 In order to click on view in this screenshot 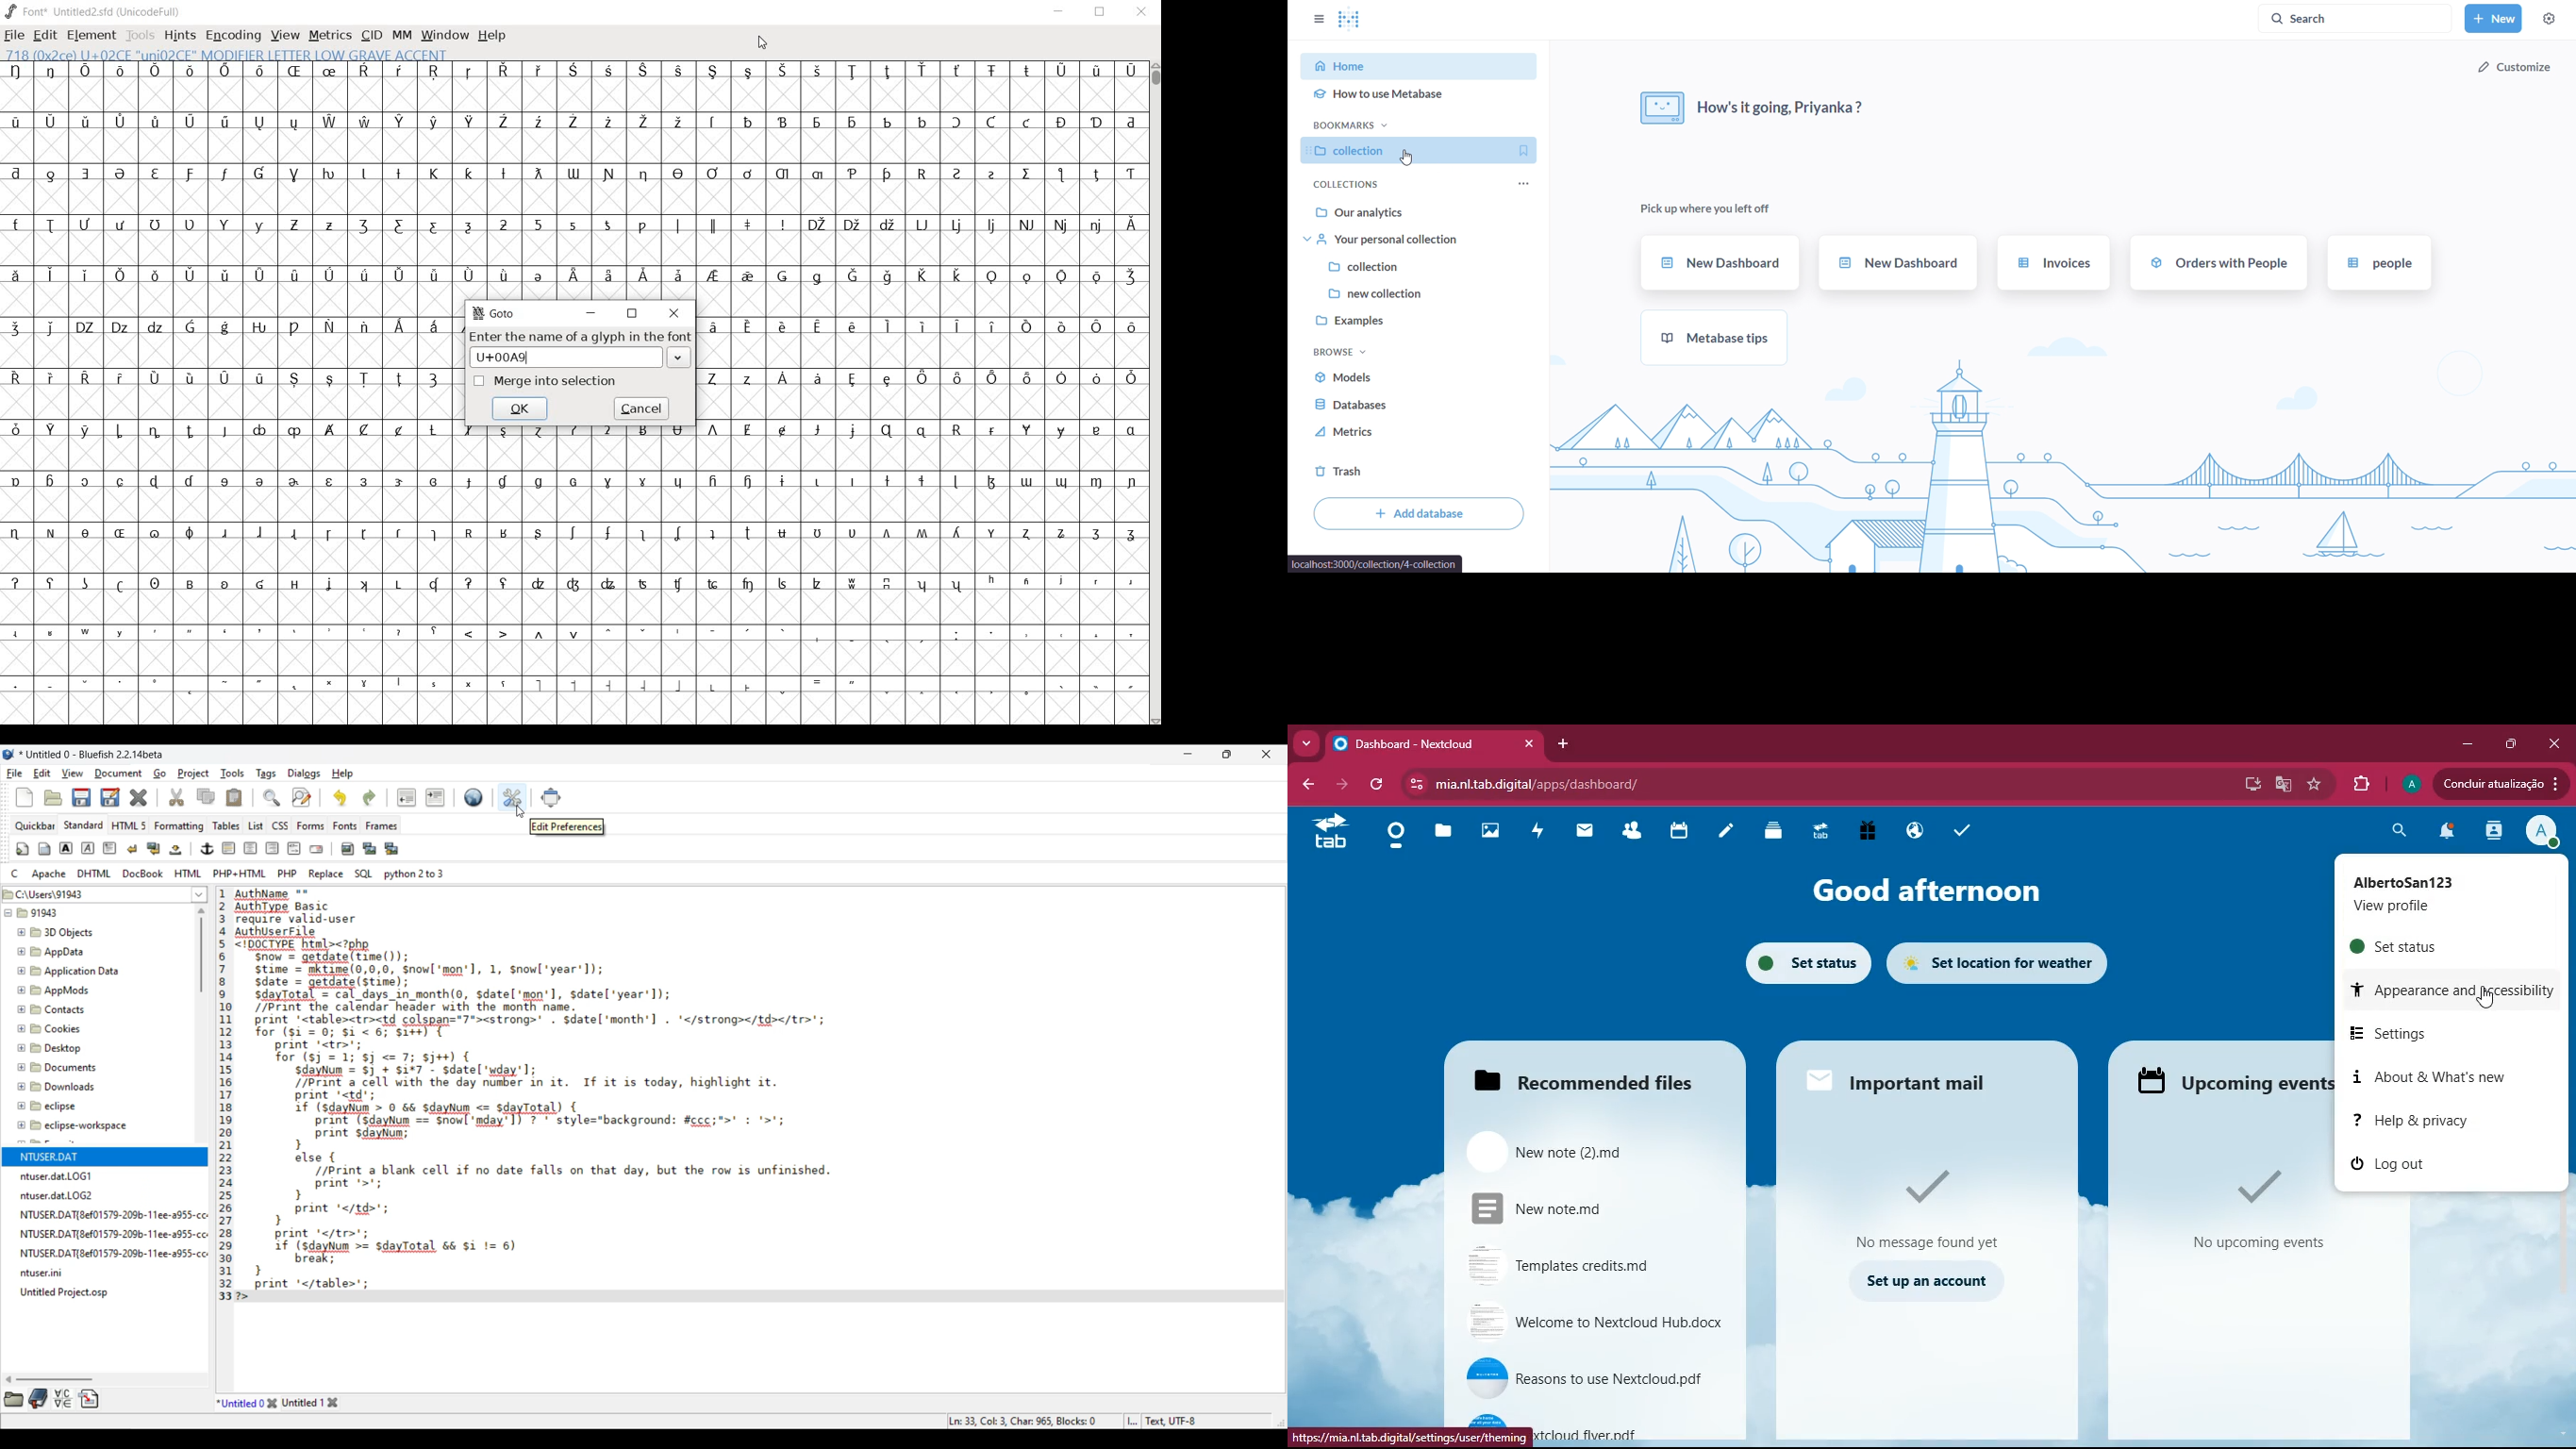, I will do `click(285, 36)`.